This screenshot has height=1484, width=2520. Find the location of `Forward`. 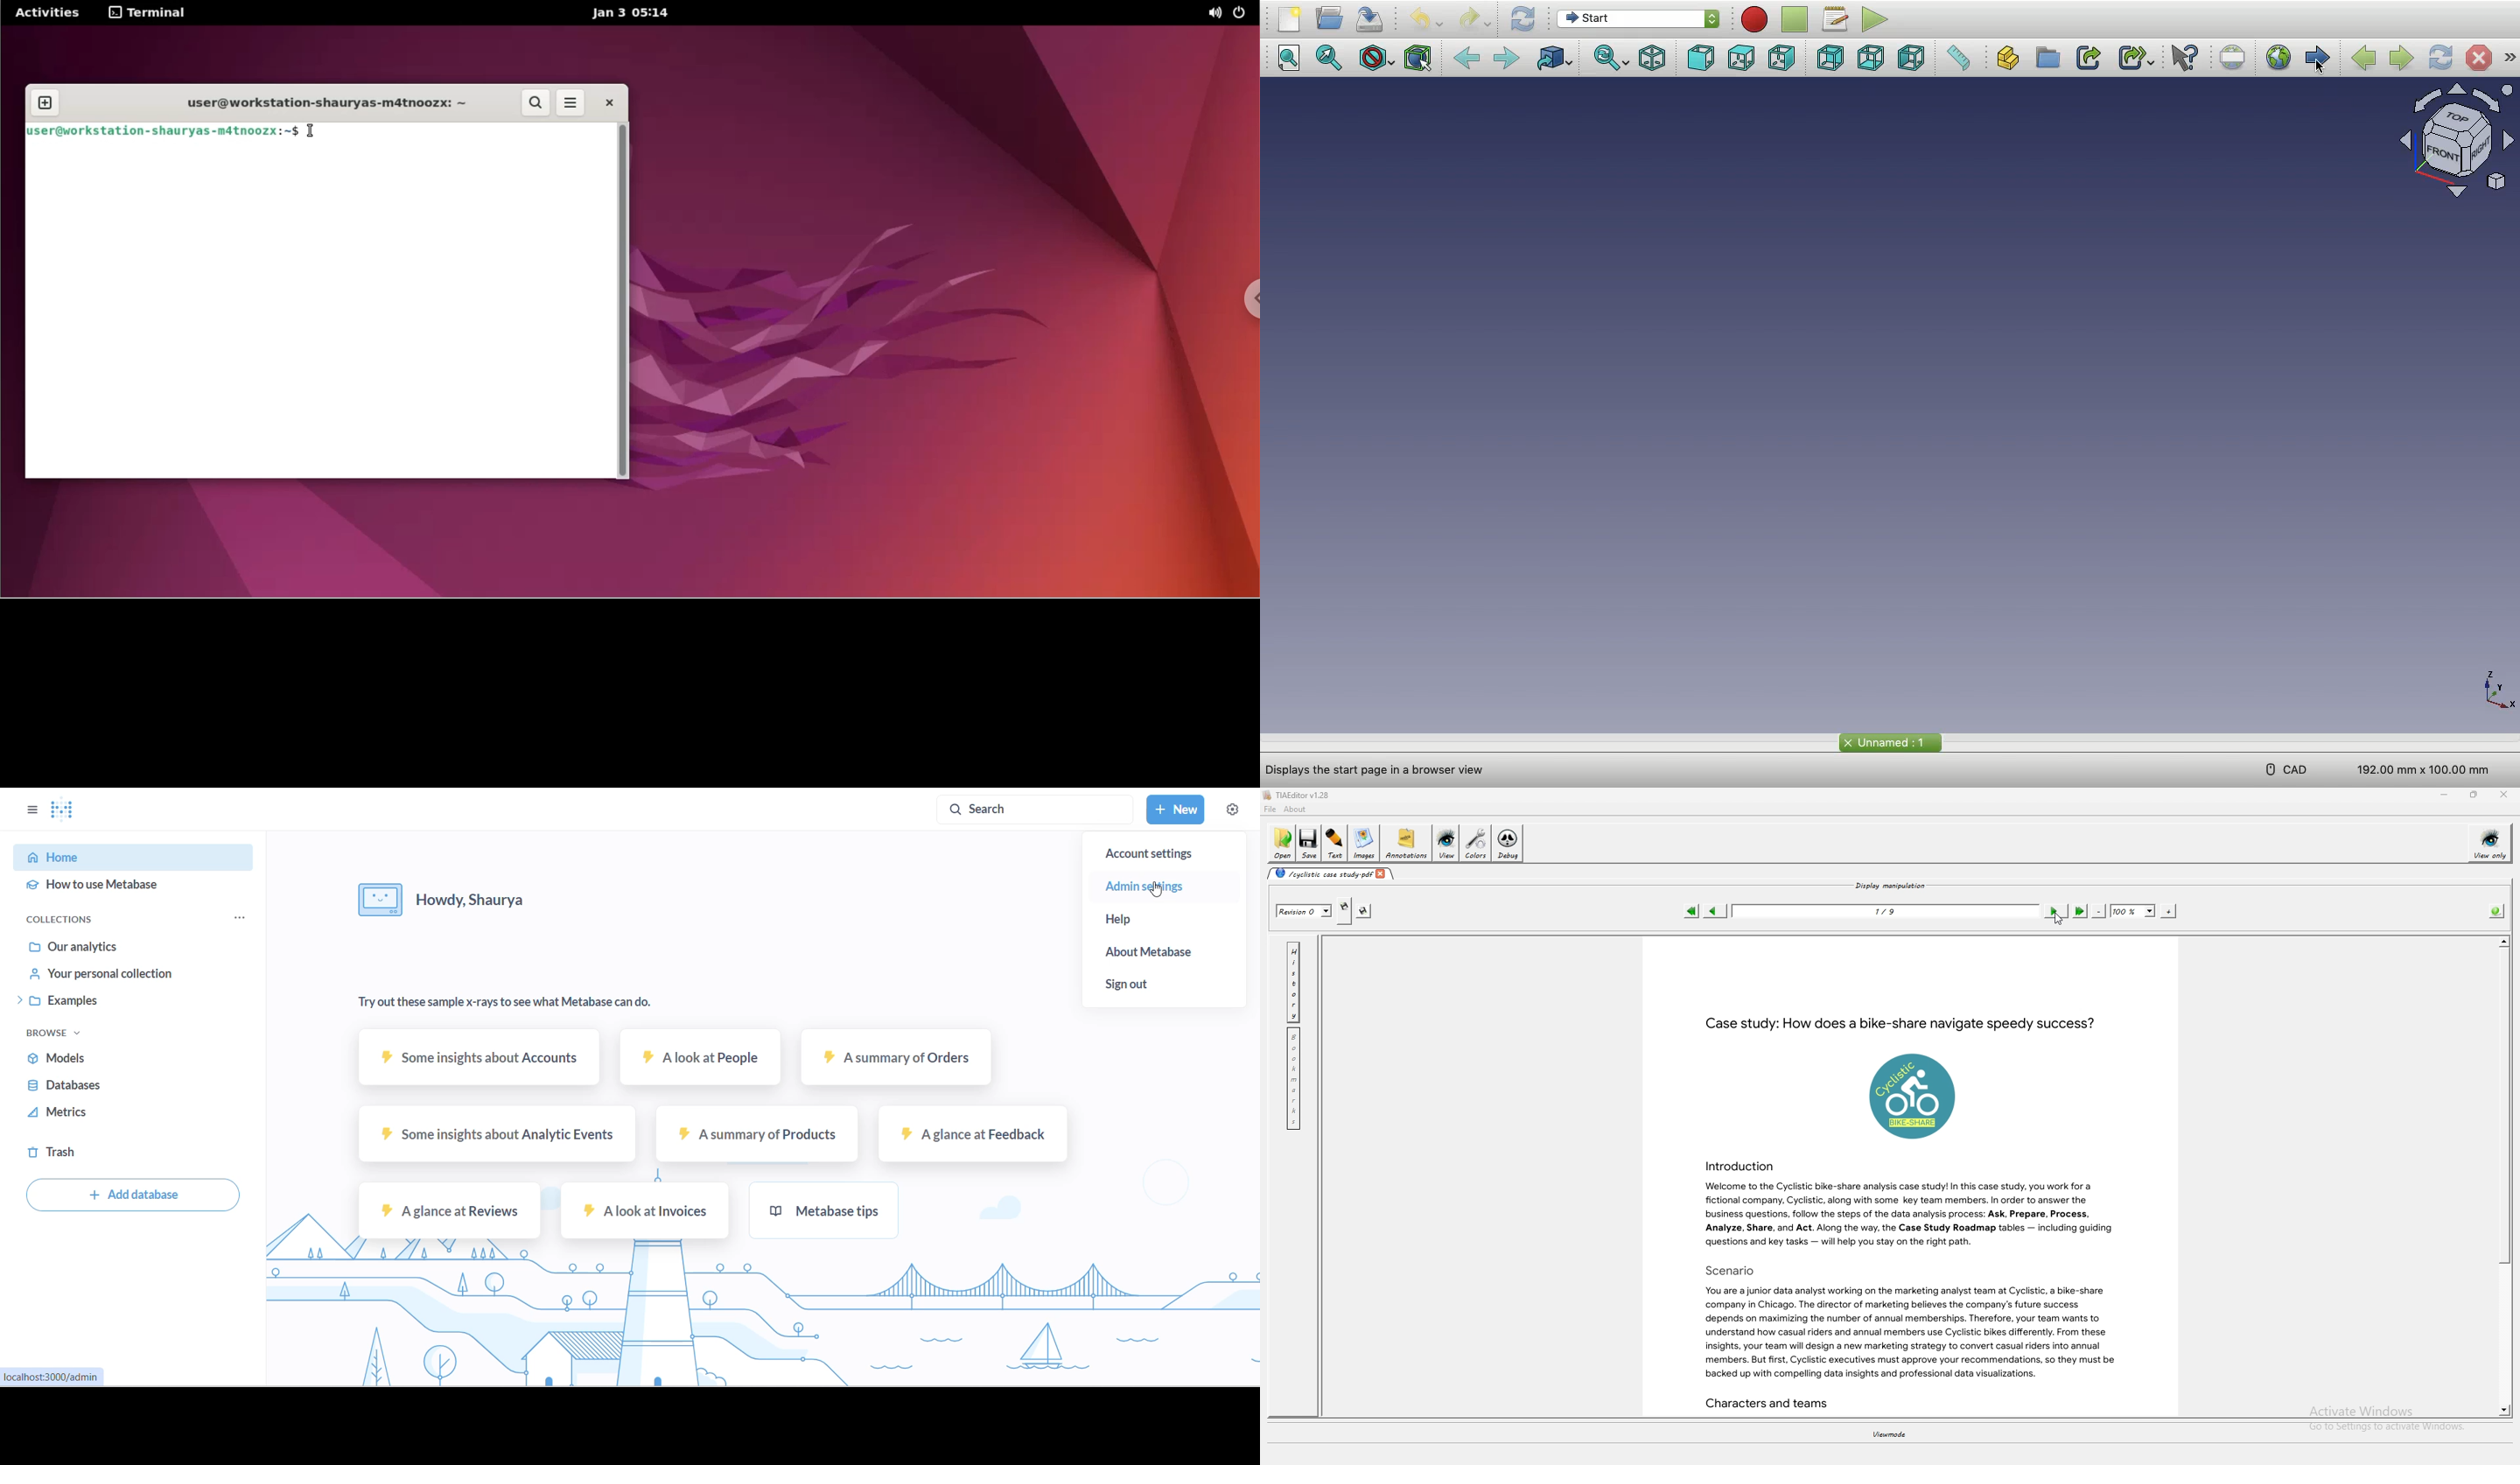

Forward is located at coordinates (1507, 59).